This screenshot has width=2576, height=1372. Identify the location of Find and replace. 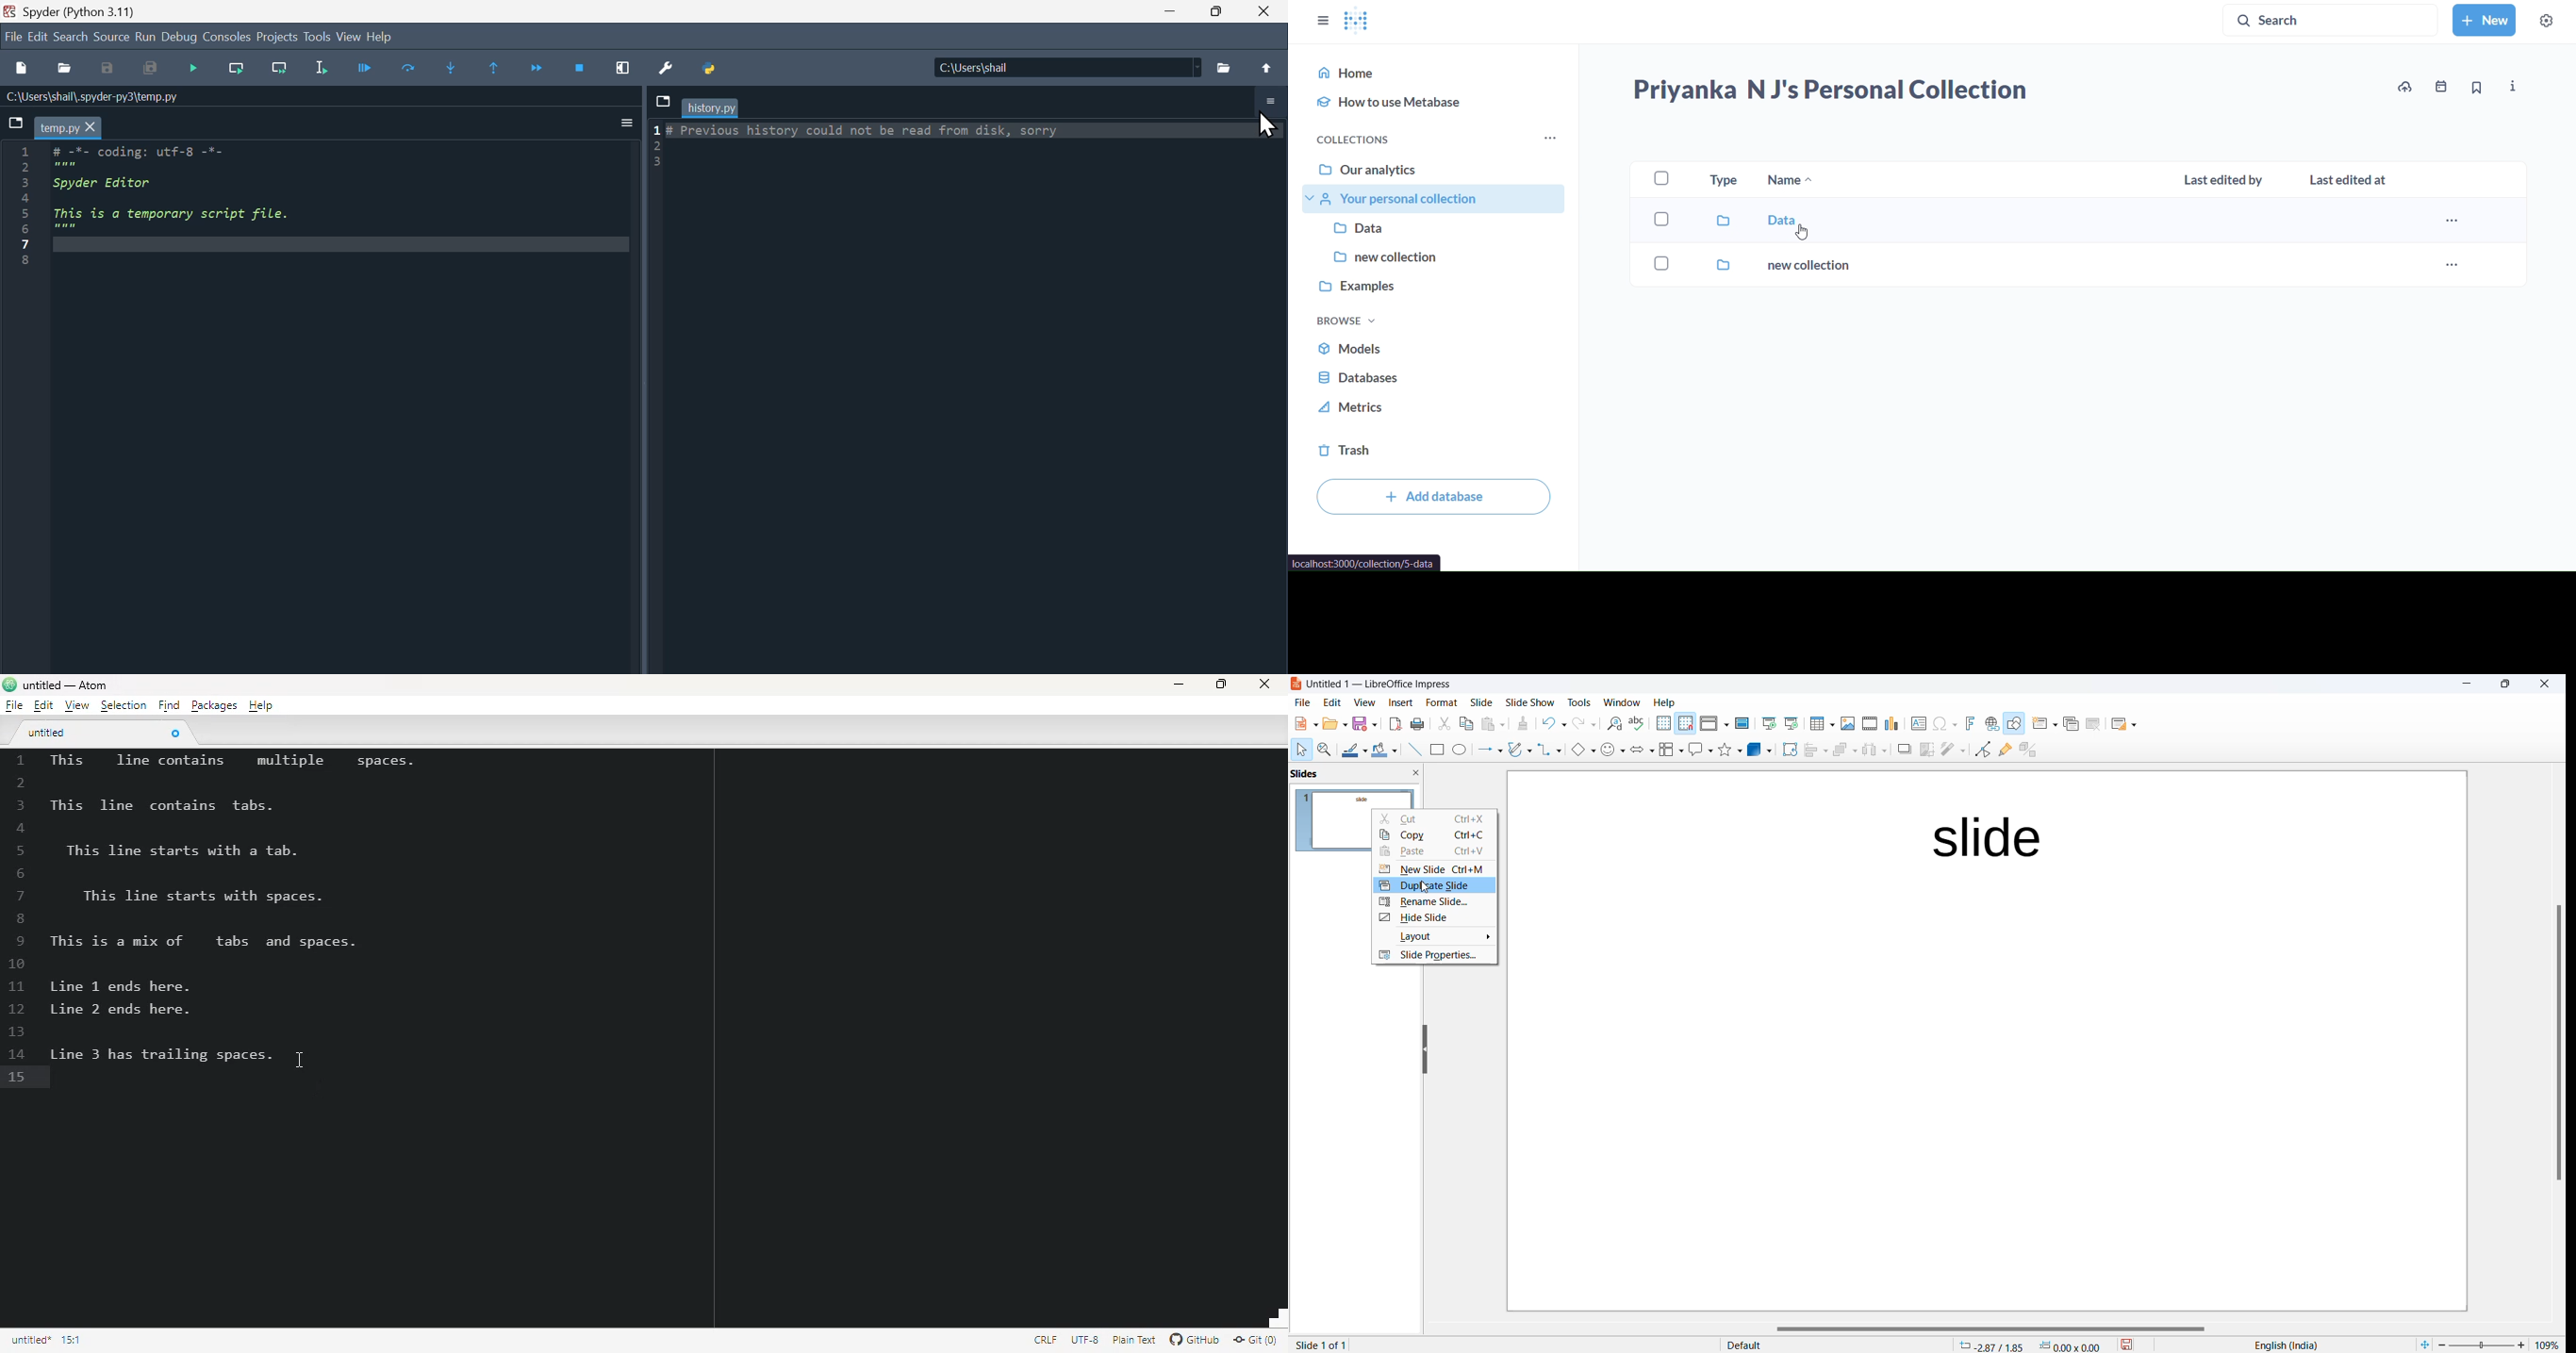
(1612, 724).